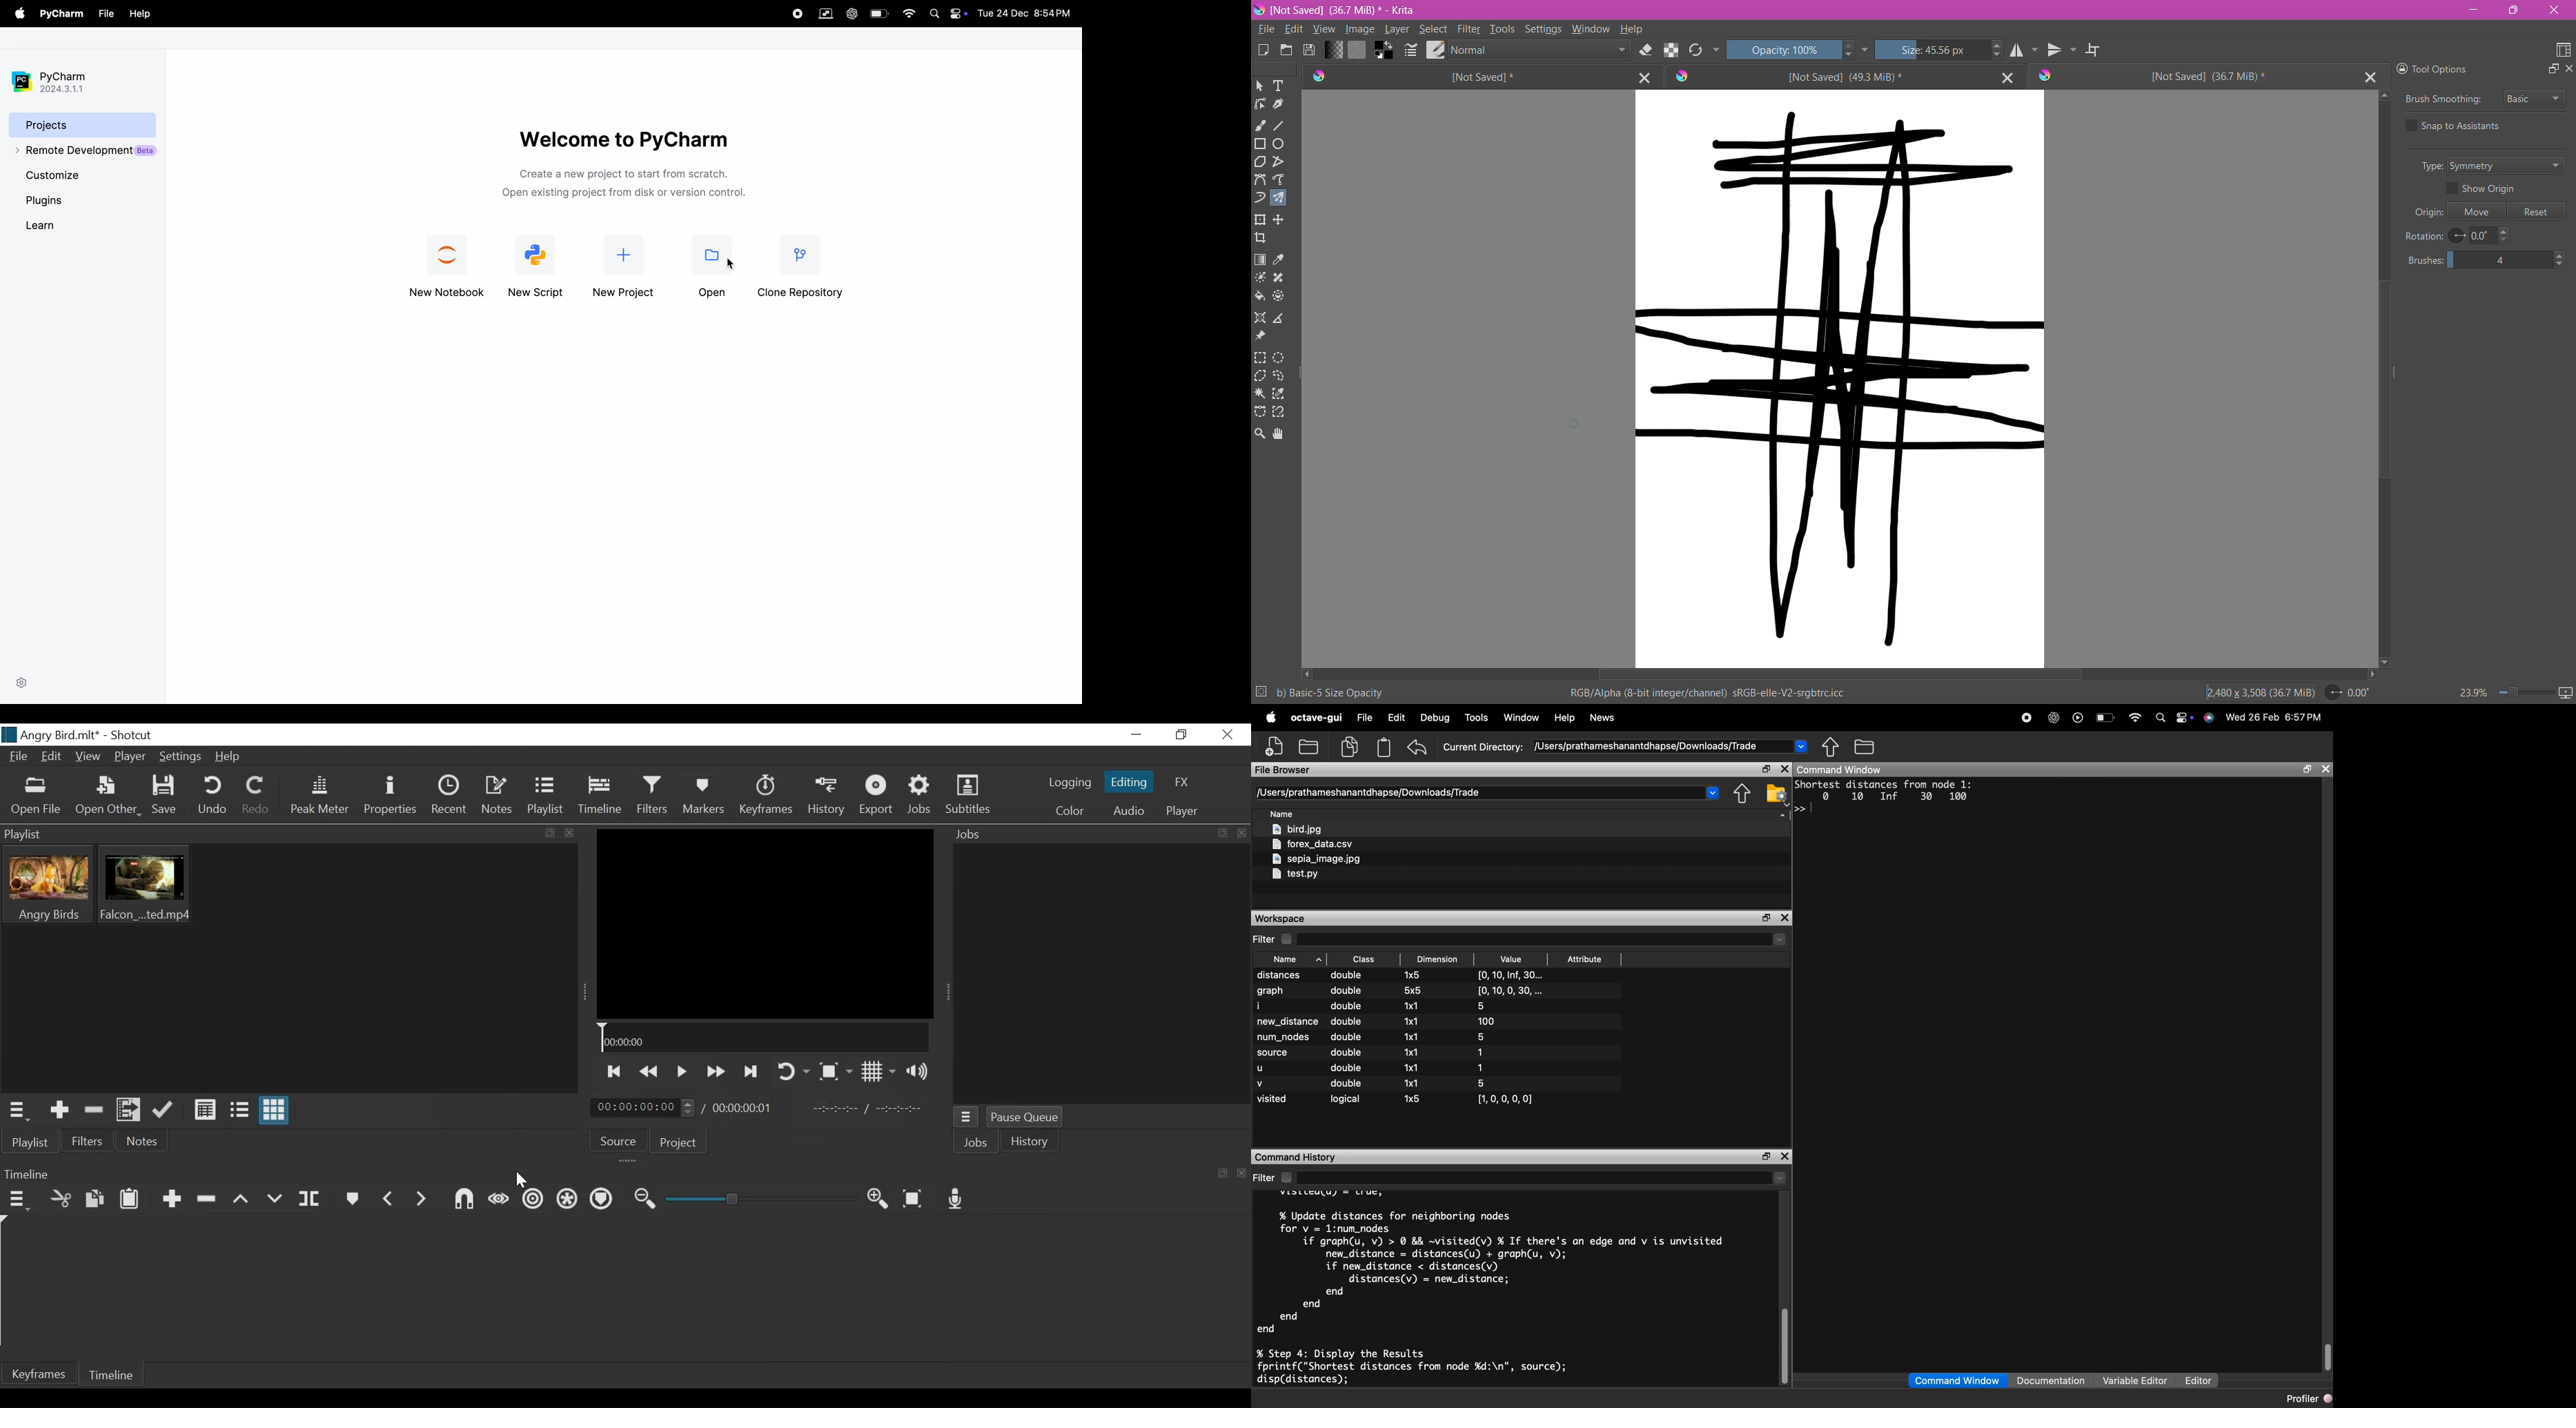  Describe the element at coordinates (2553, 11) in the screenshot. I see `Close` at that location.